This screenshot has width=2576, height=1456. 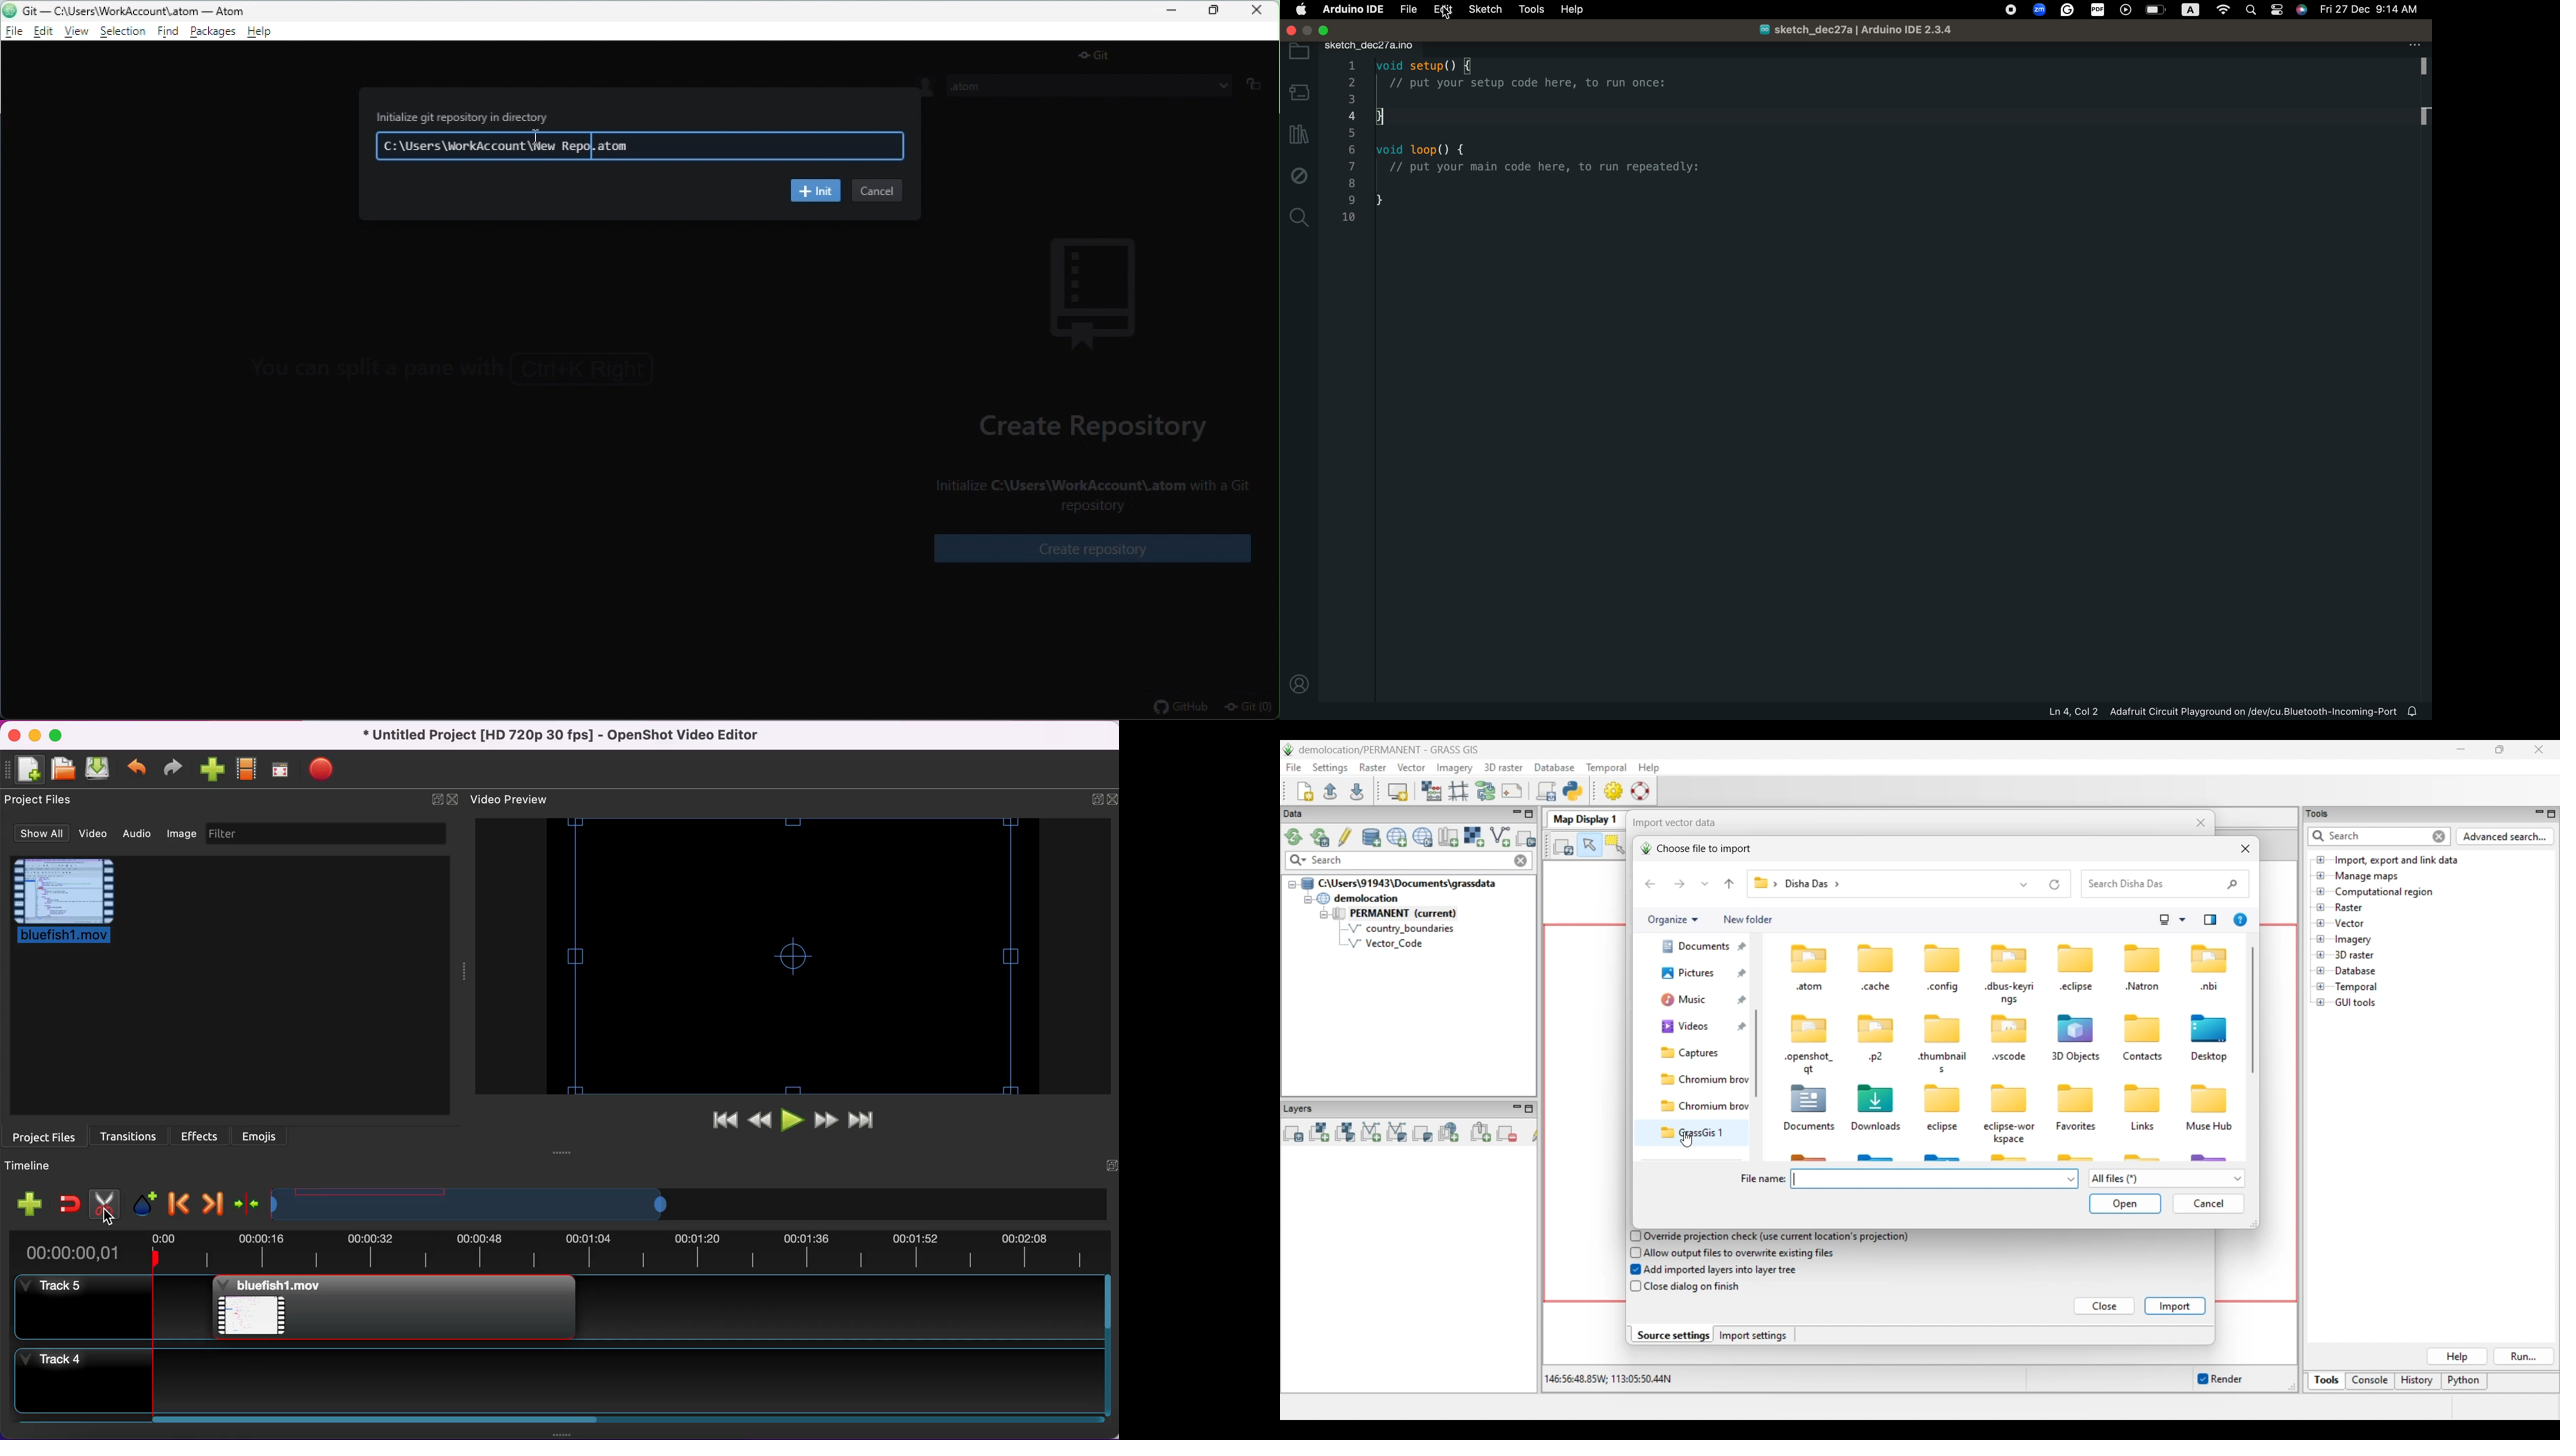 I want to click on previous marker, so click(x=176, y=1202).